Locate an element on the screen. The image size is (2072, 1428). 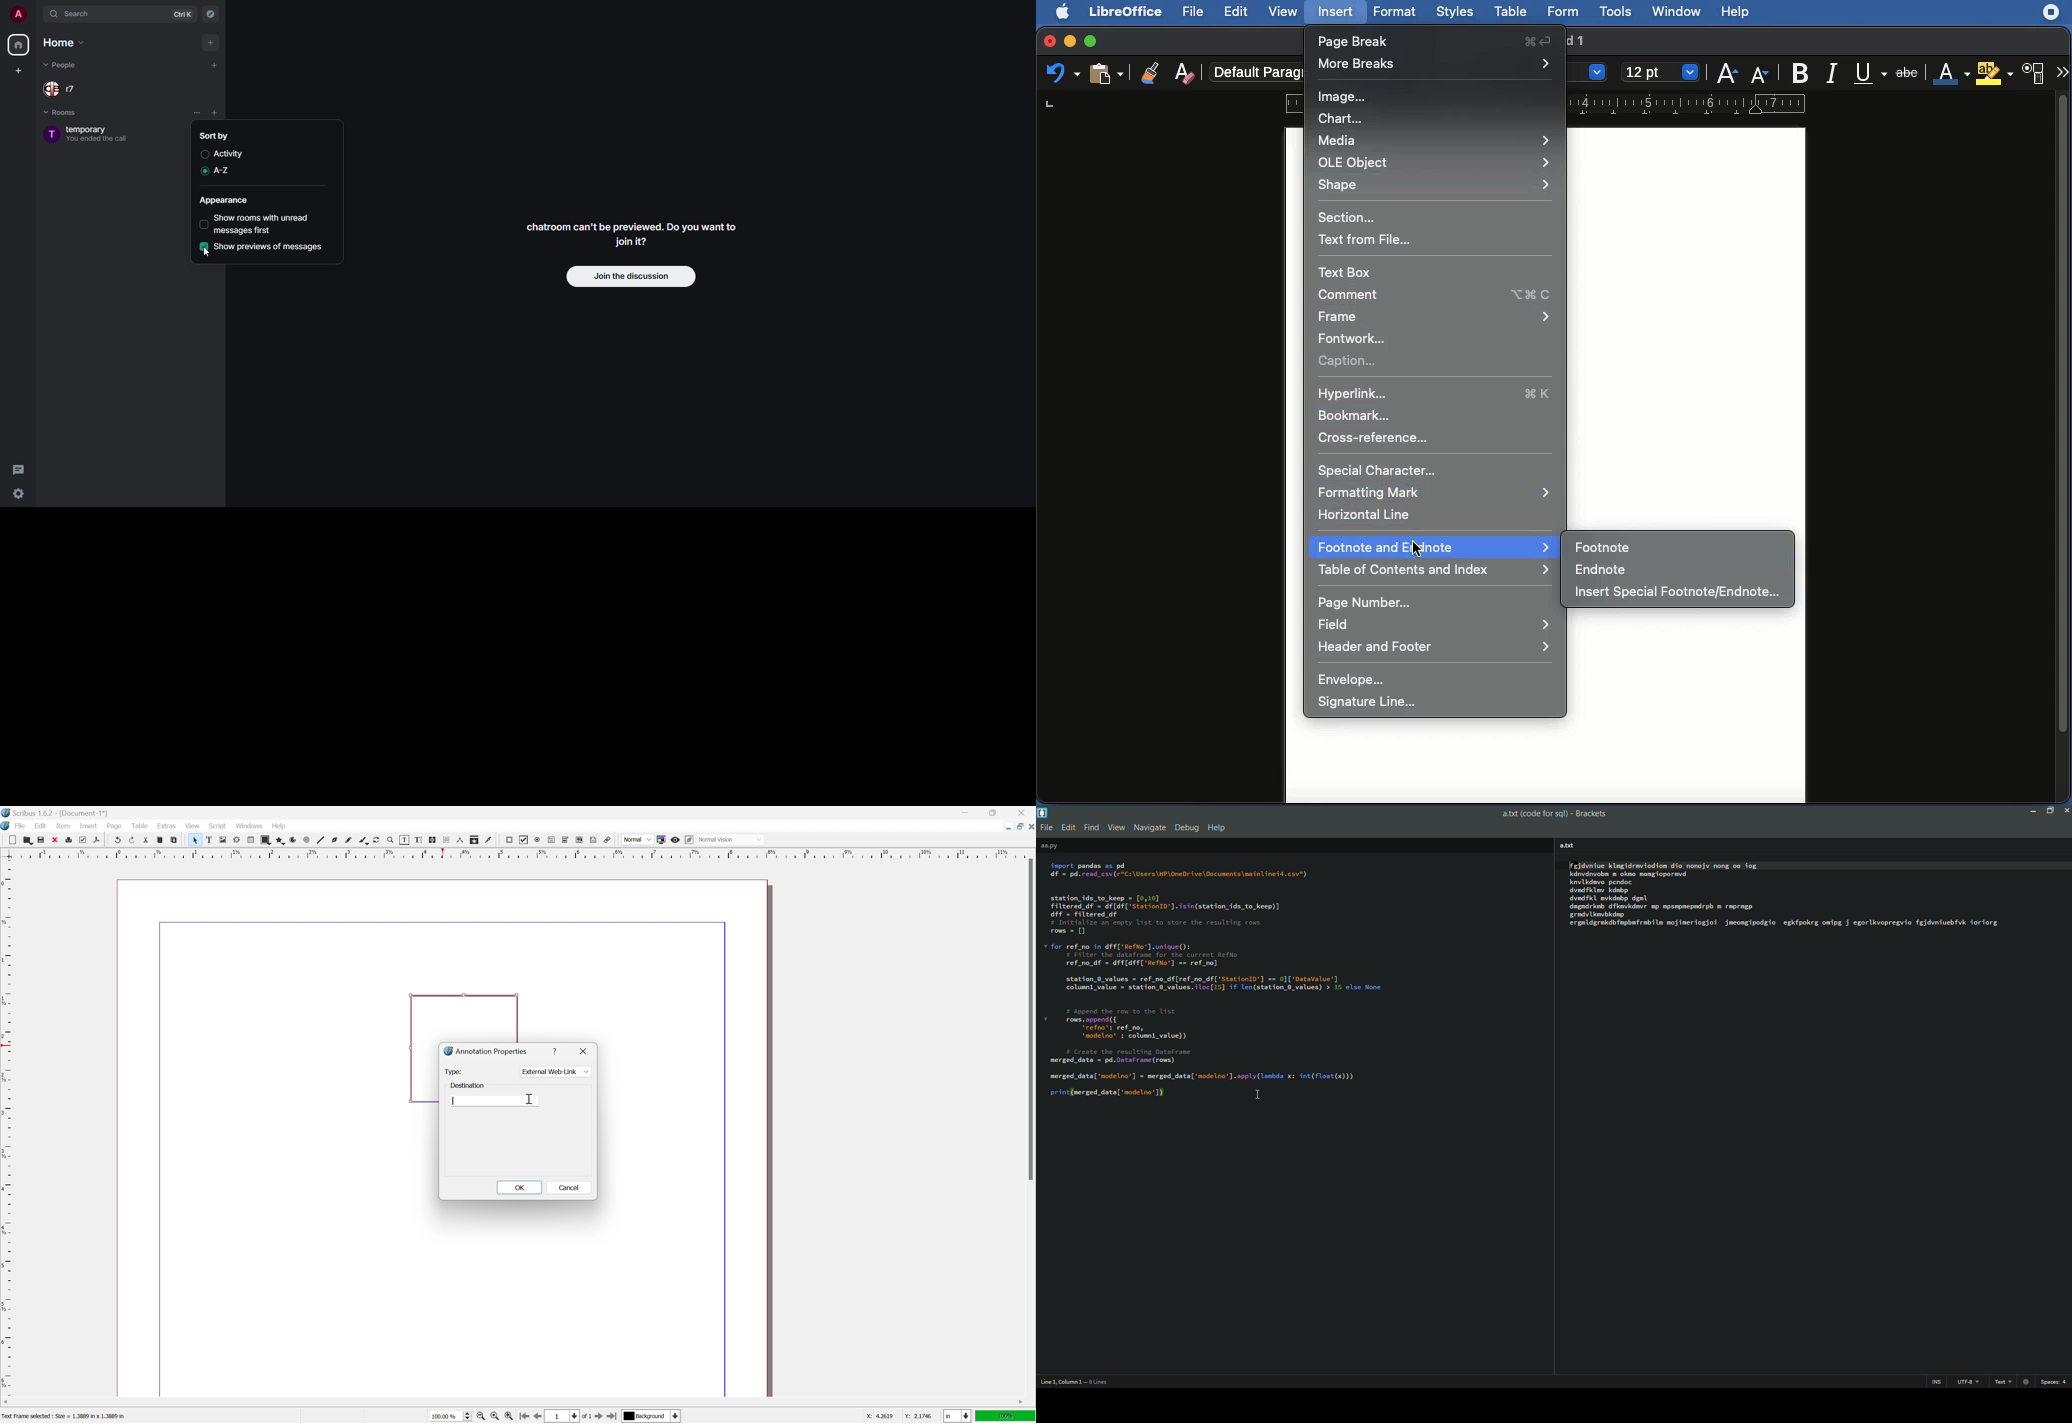
cancel is located at coordinates (567, 1188).